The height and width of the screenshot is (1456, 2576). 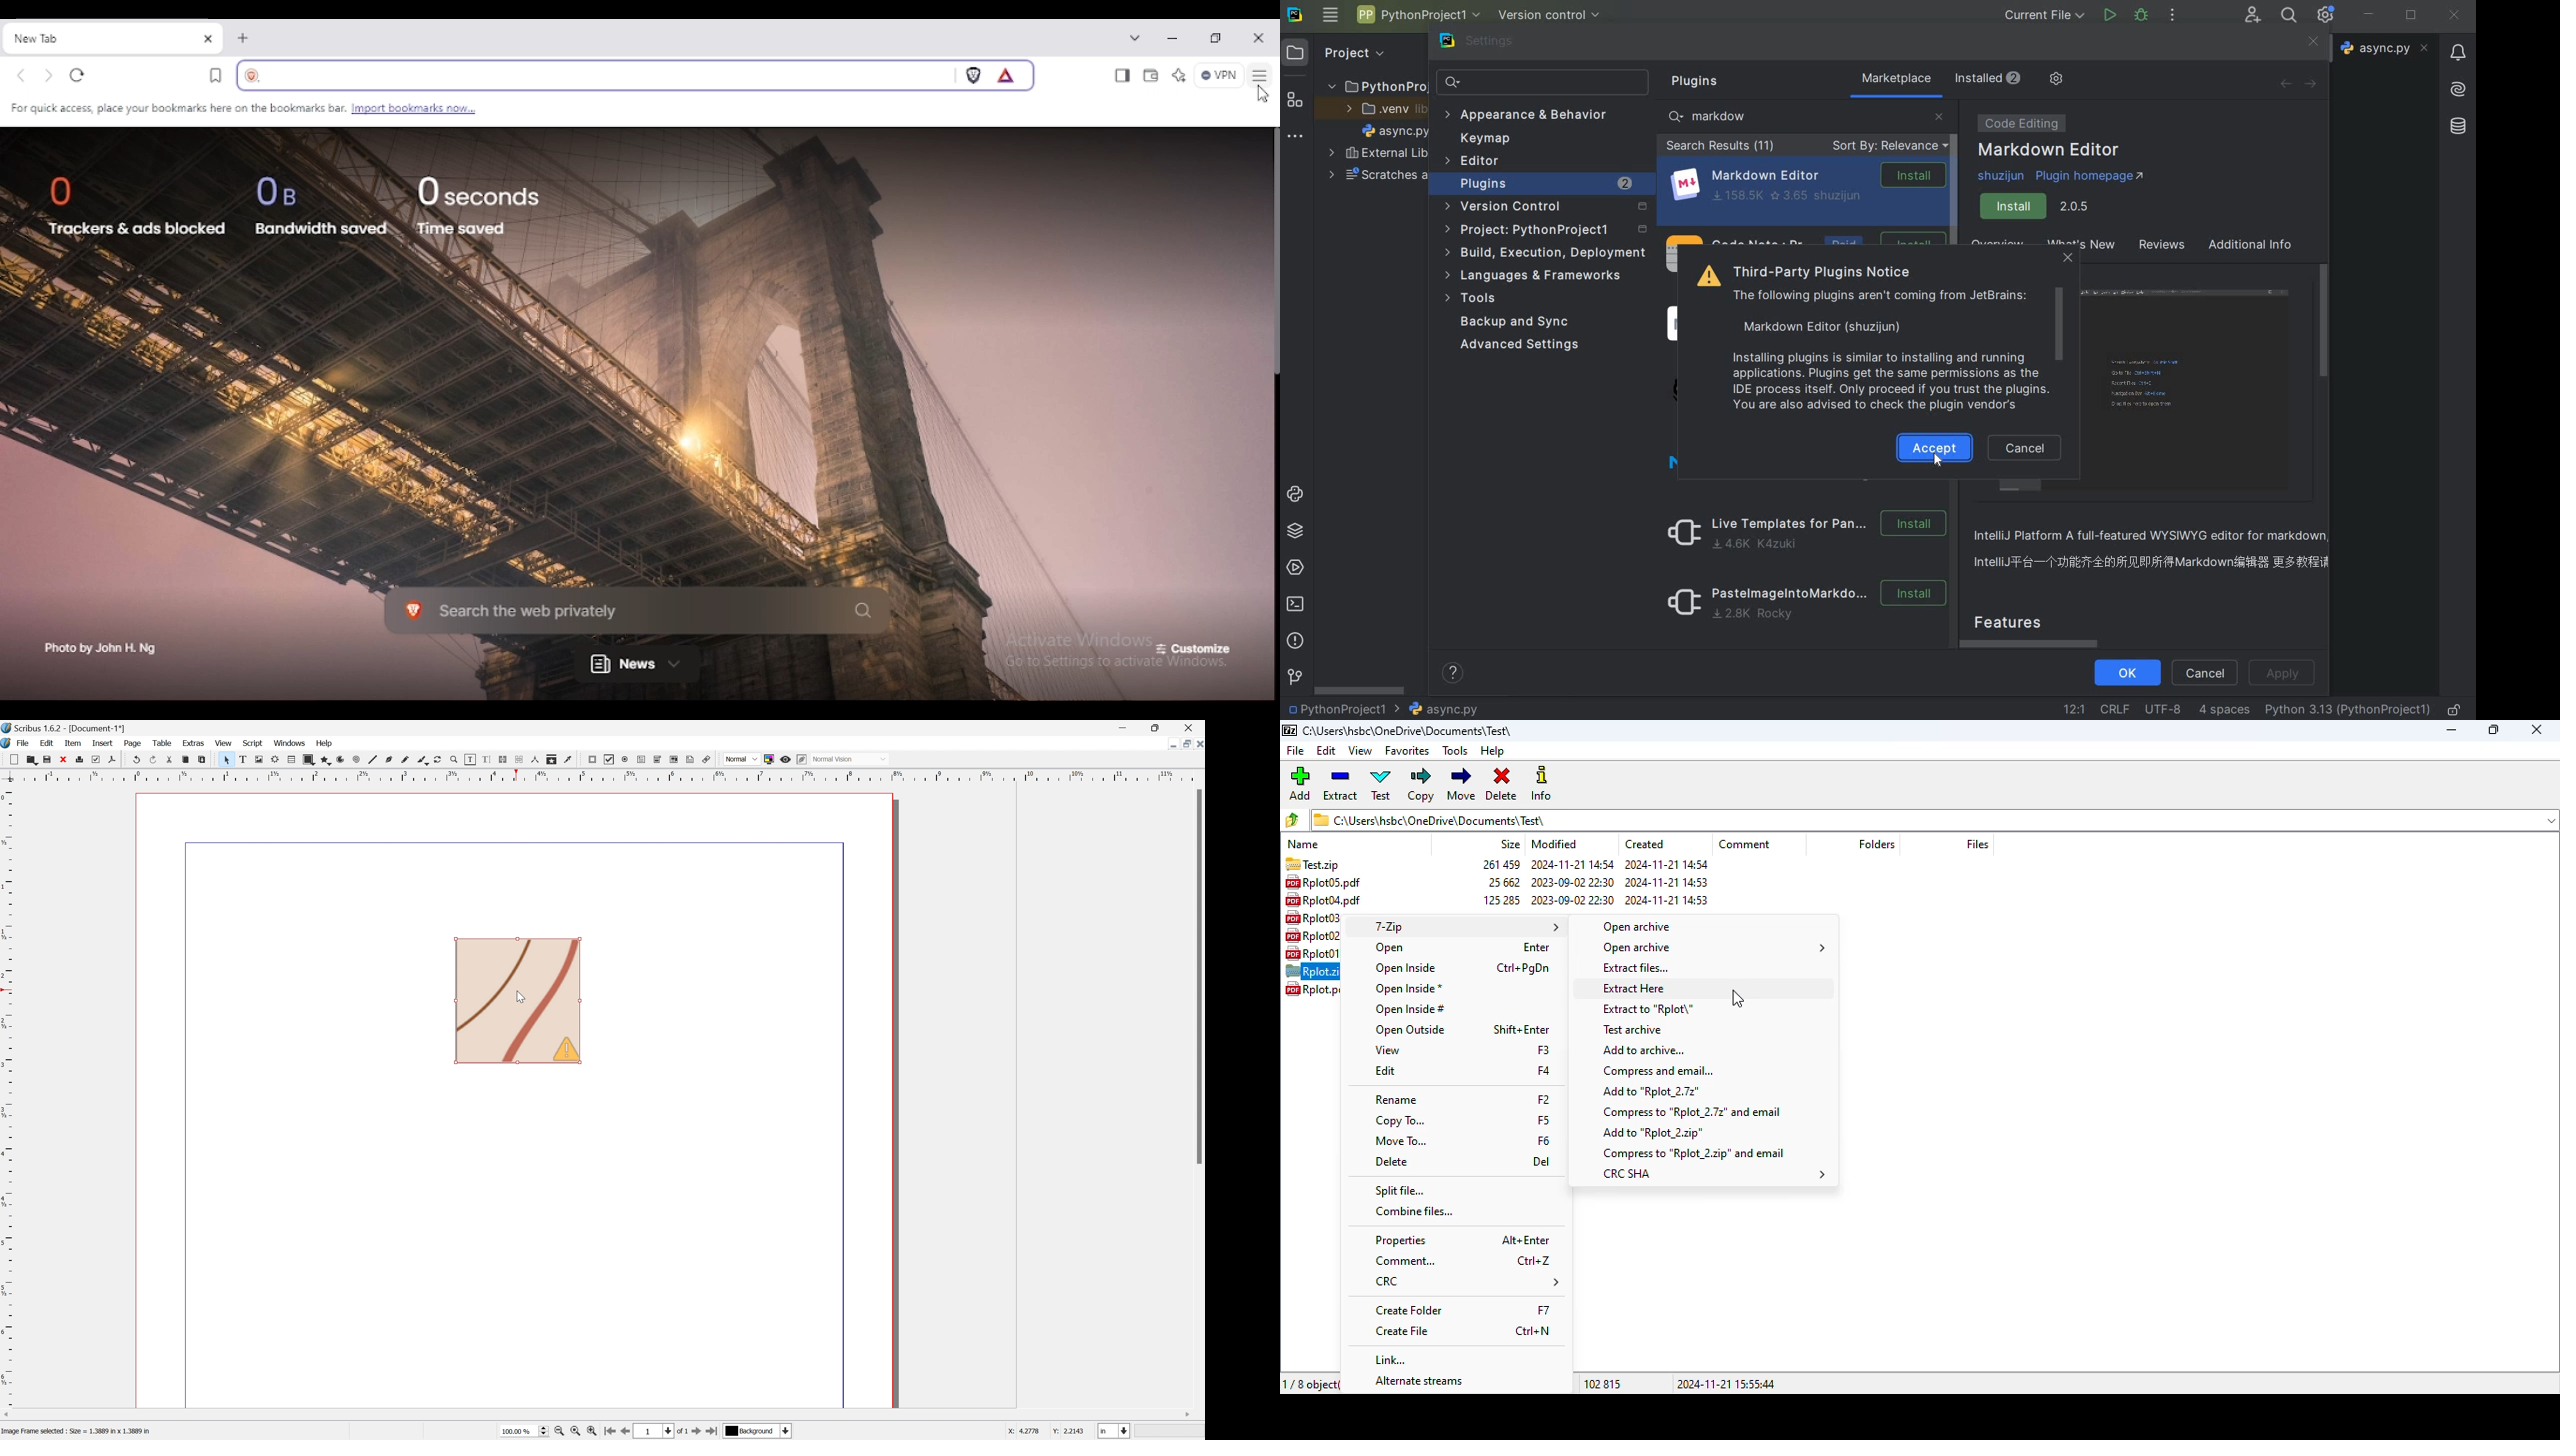 What do you see at coordinates (276, 759) in the screenshot?
I see `Render frame` at bounding box center [276, 759].